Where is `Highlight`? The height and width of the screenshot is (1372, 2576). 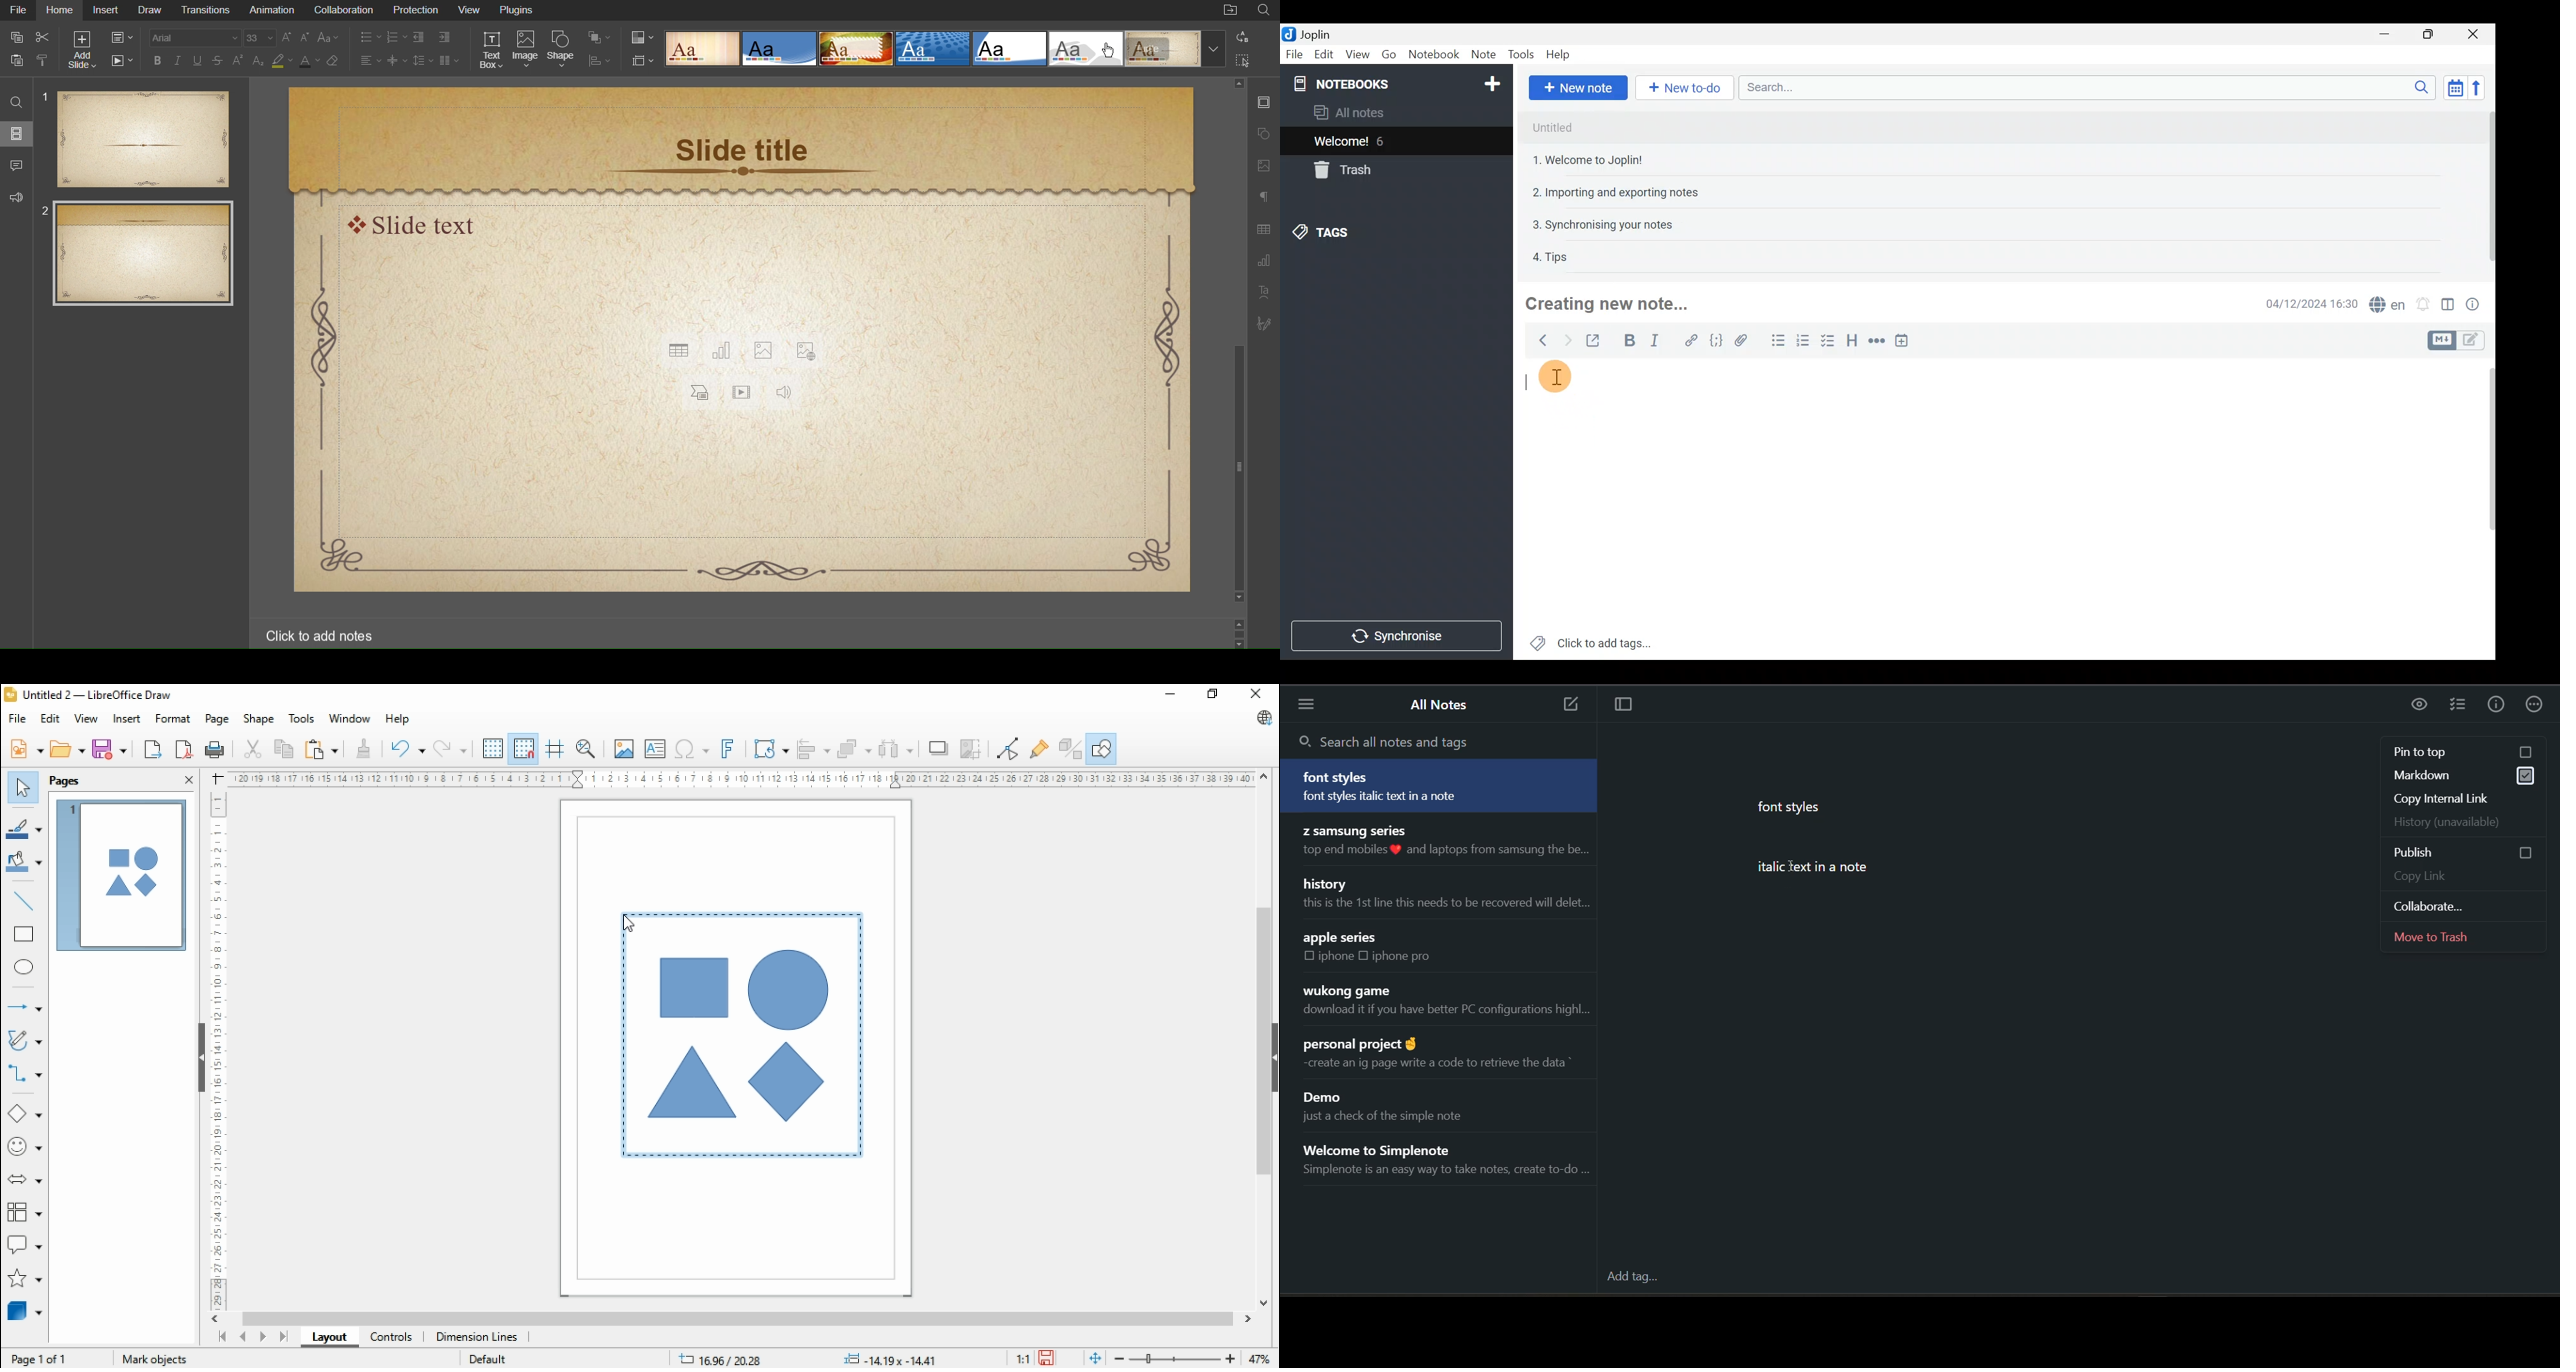 Highlight is located at coordinates (281, 61).